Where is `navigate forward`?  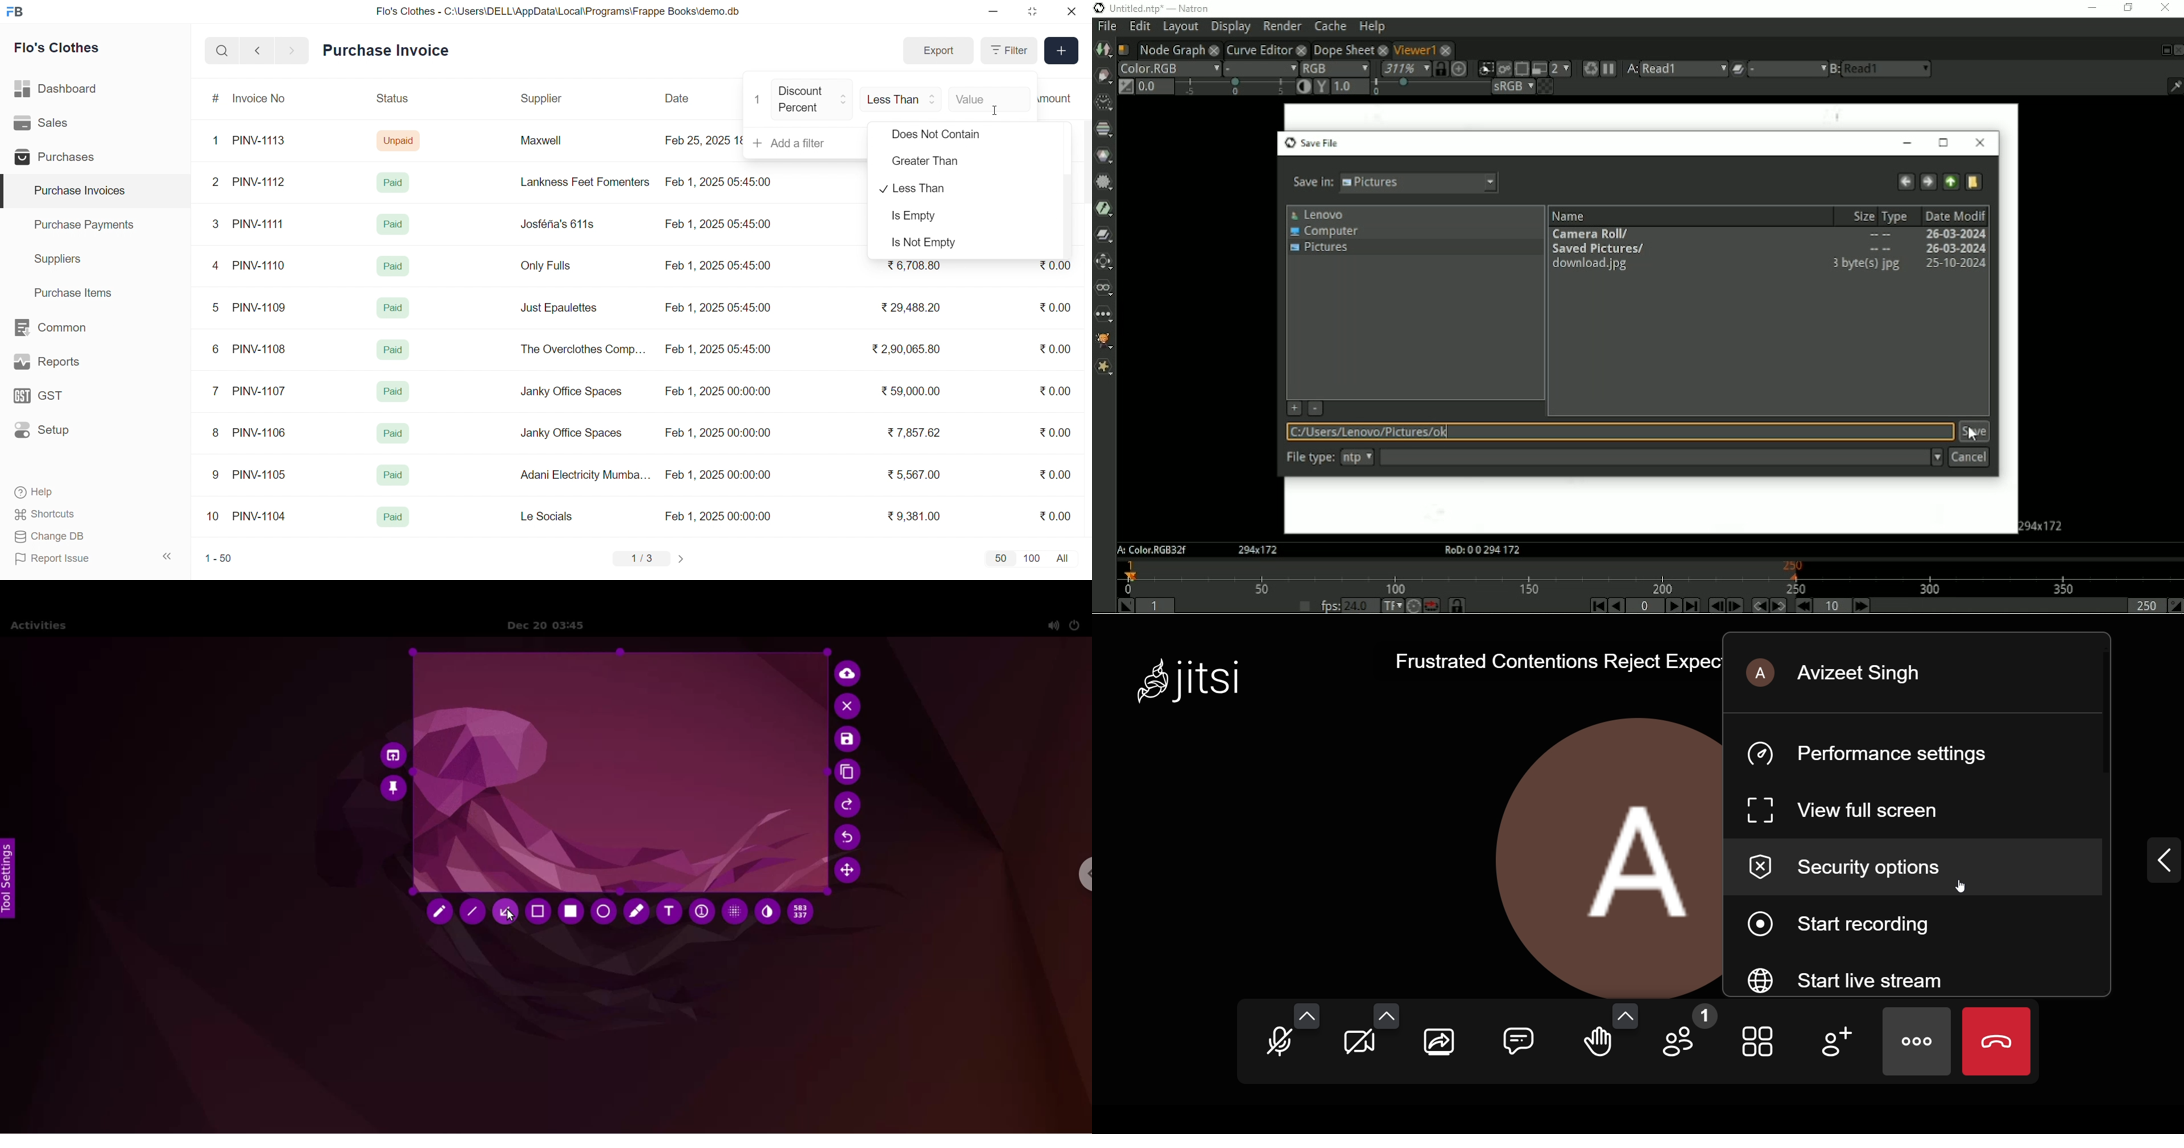
navigate forward is located at coordinates (293, 49).